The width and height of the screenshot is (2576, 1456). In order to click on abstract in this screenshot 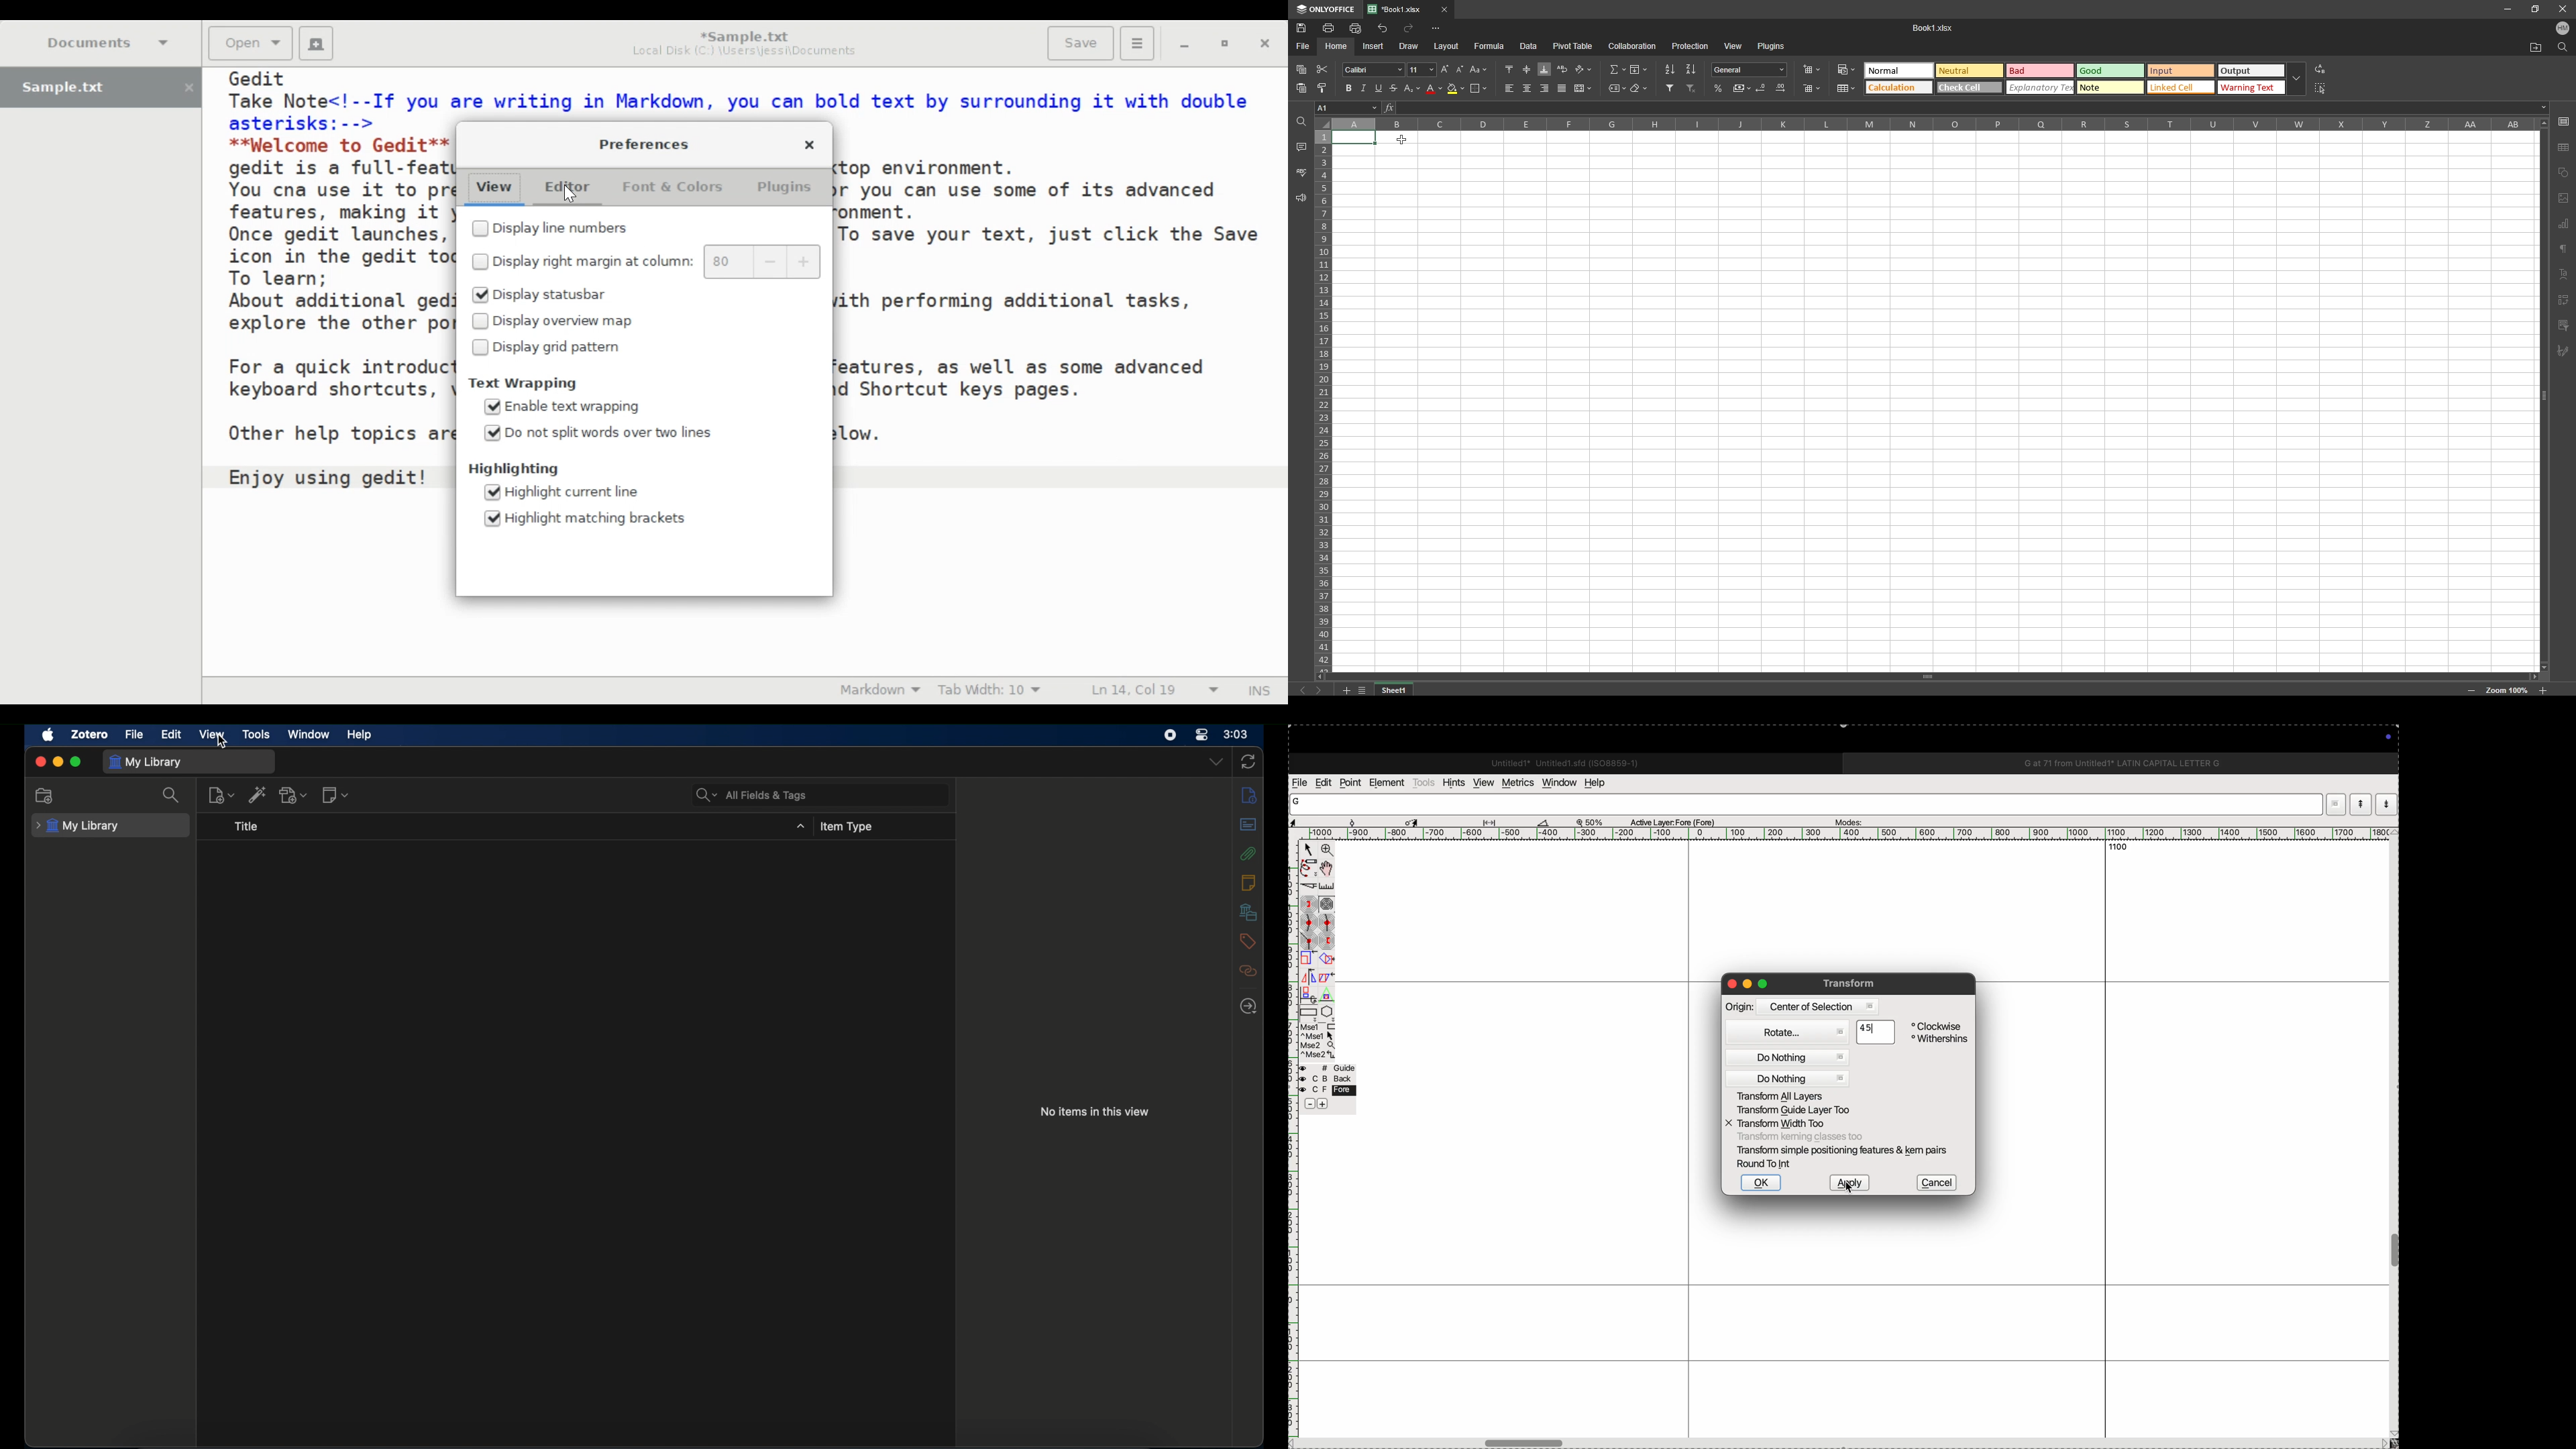, I will do `click(1248, 824)`.